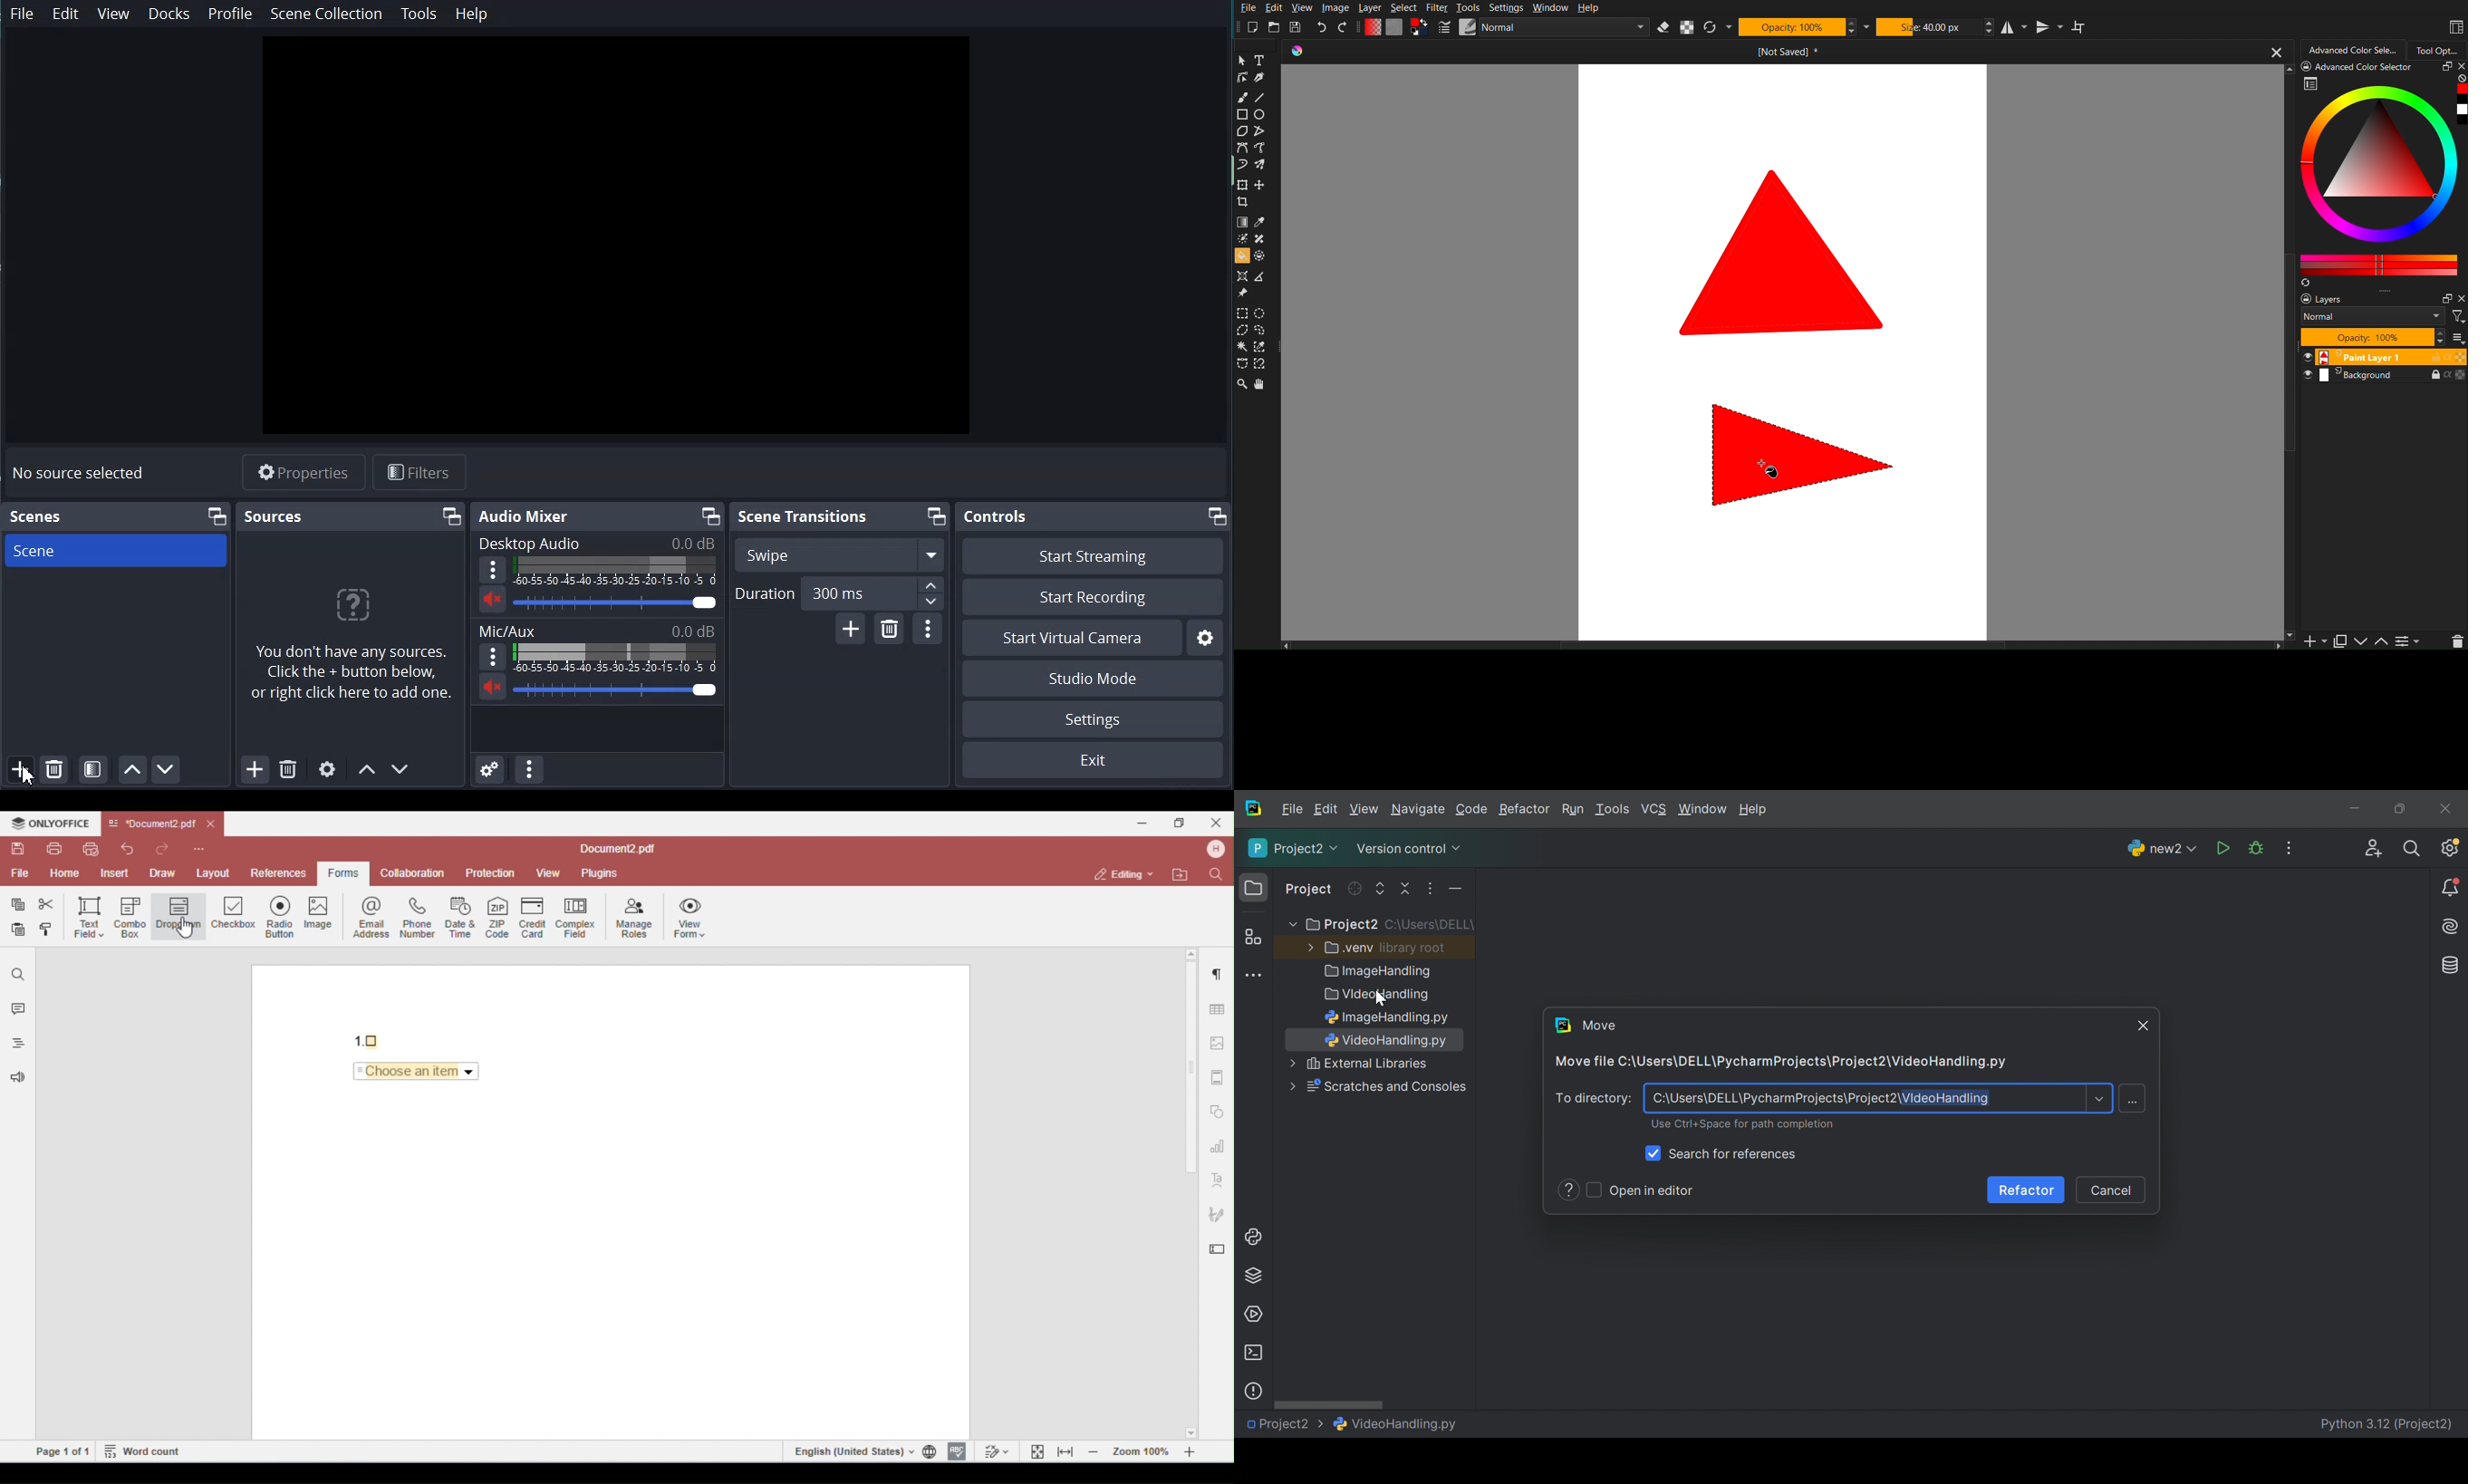  What do you see at coordinates (492, 569) in the screenshot?
I see `More` at bounding box center [492, 569].